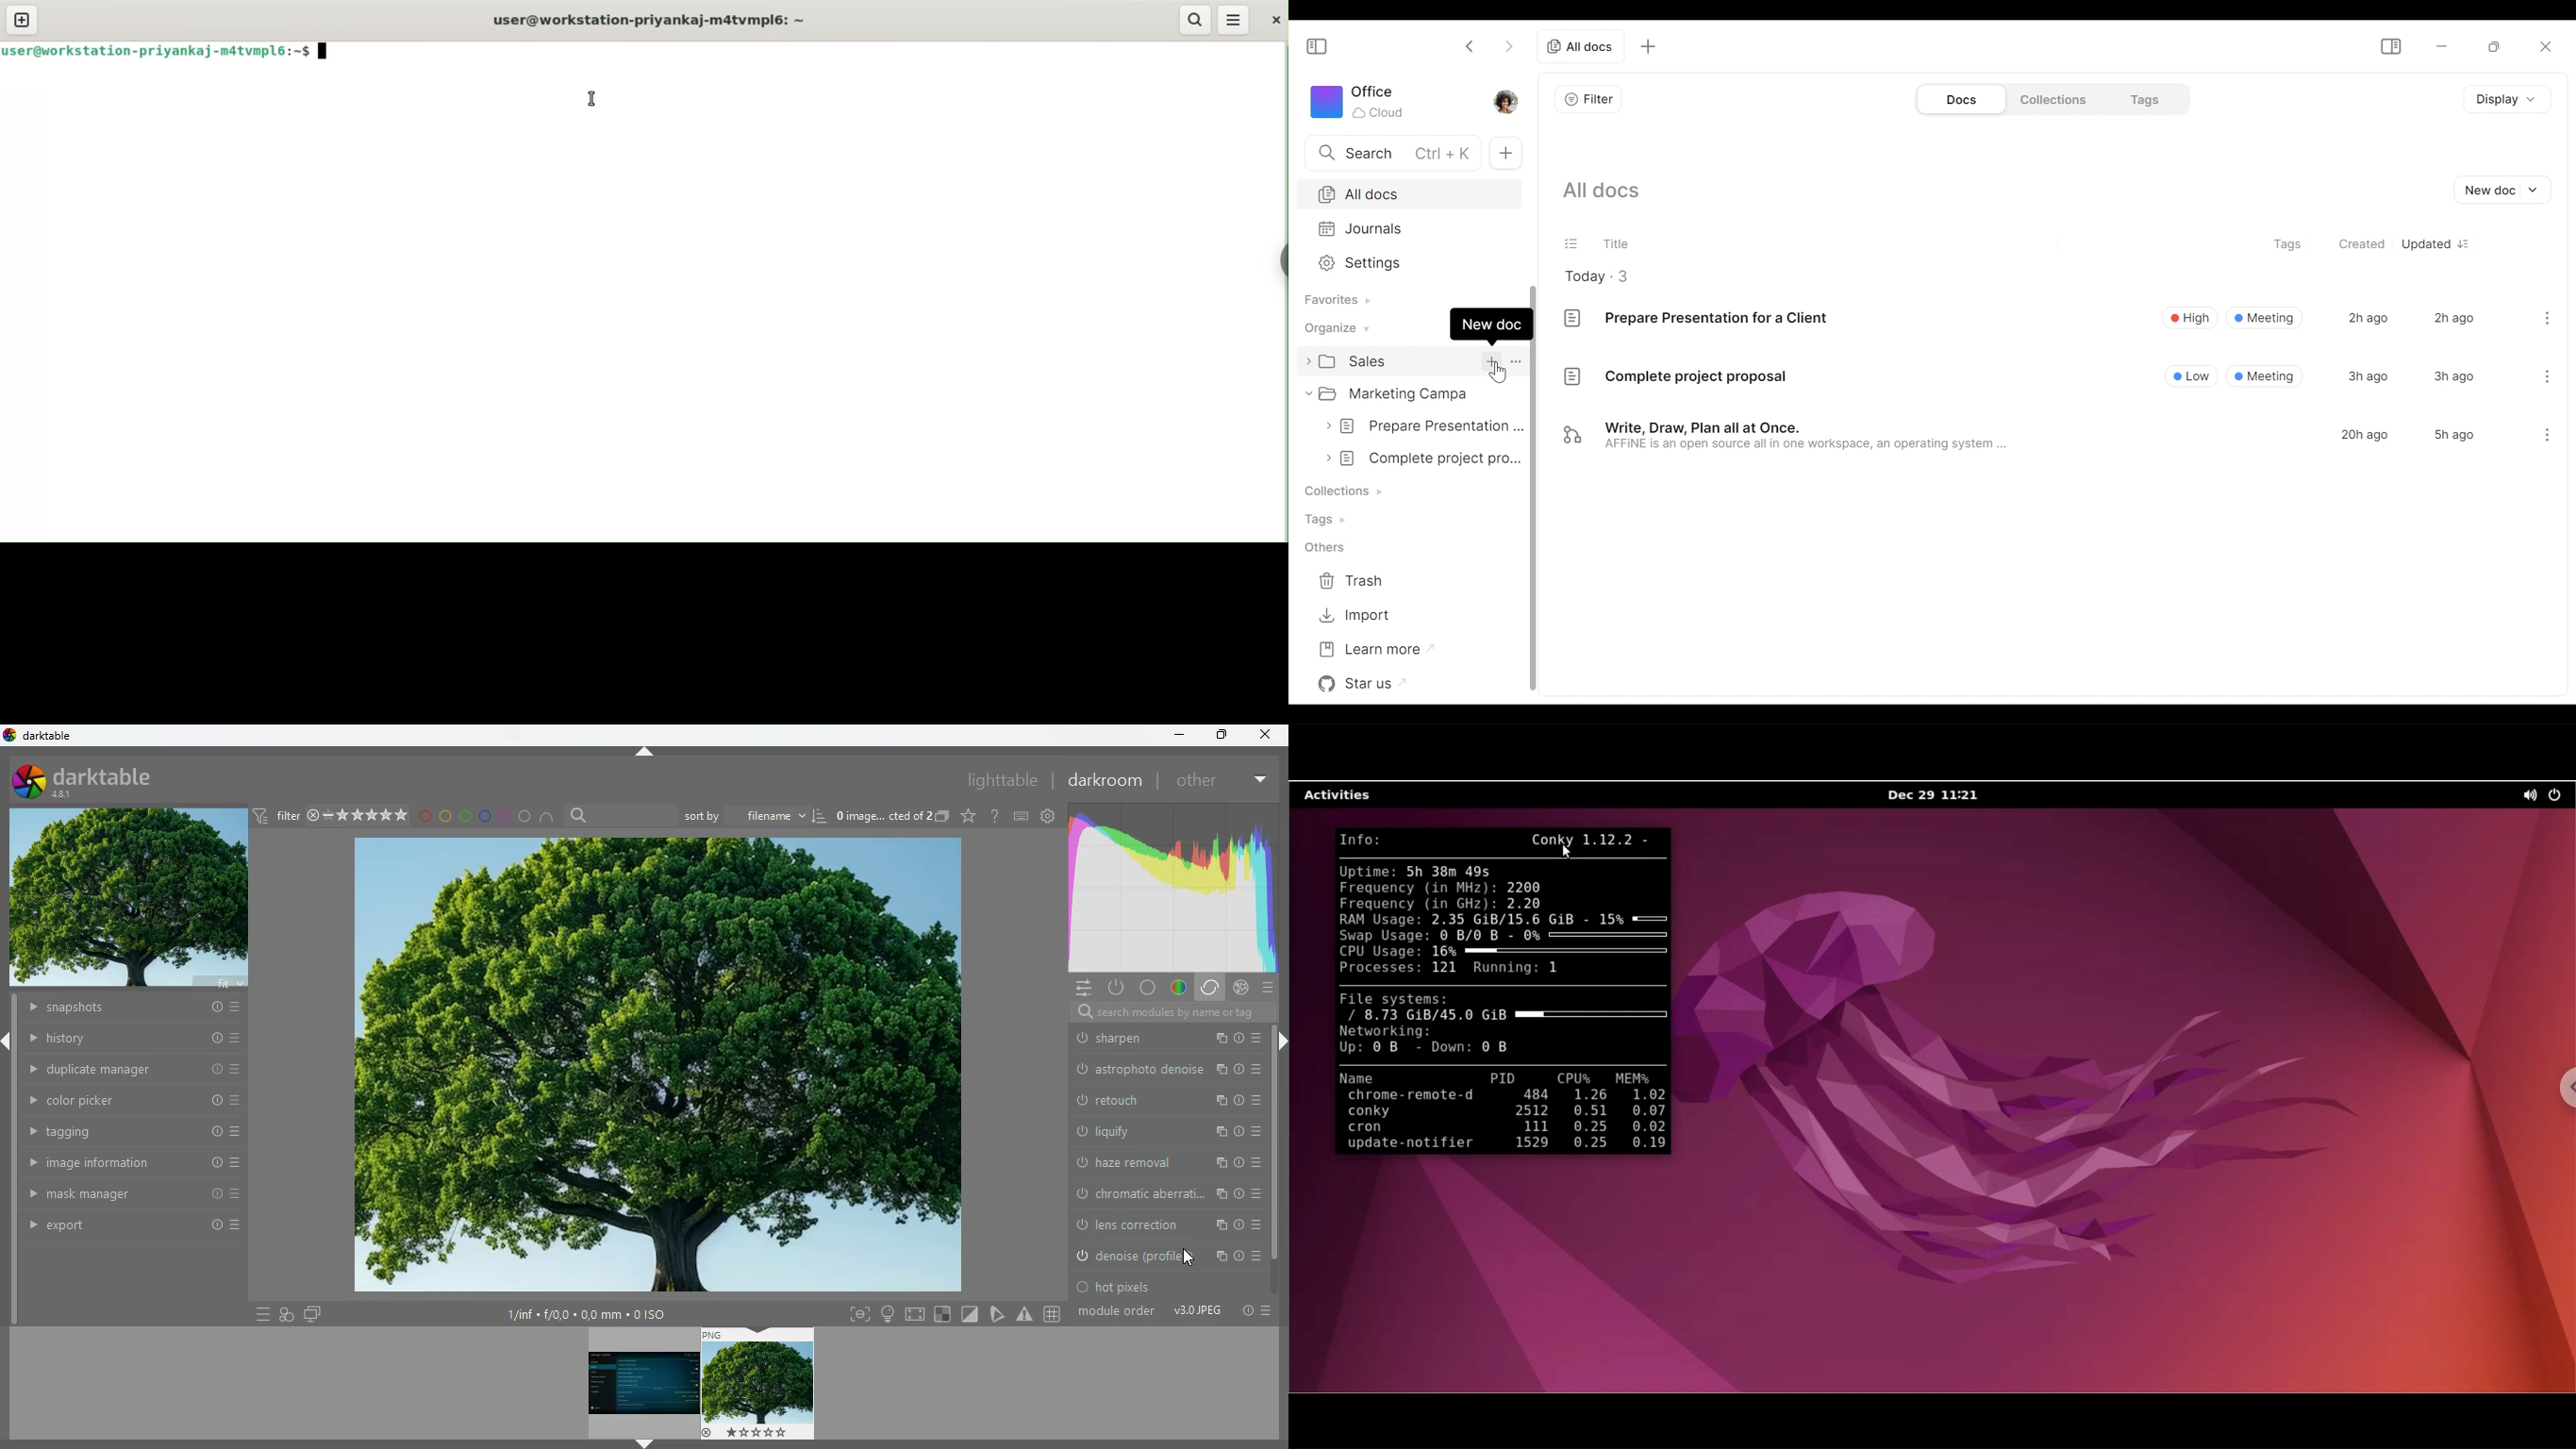 The image size is (2576, 1456). I want to click on power, so click(1219, 1223).